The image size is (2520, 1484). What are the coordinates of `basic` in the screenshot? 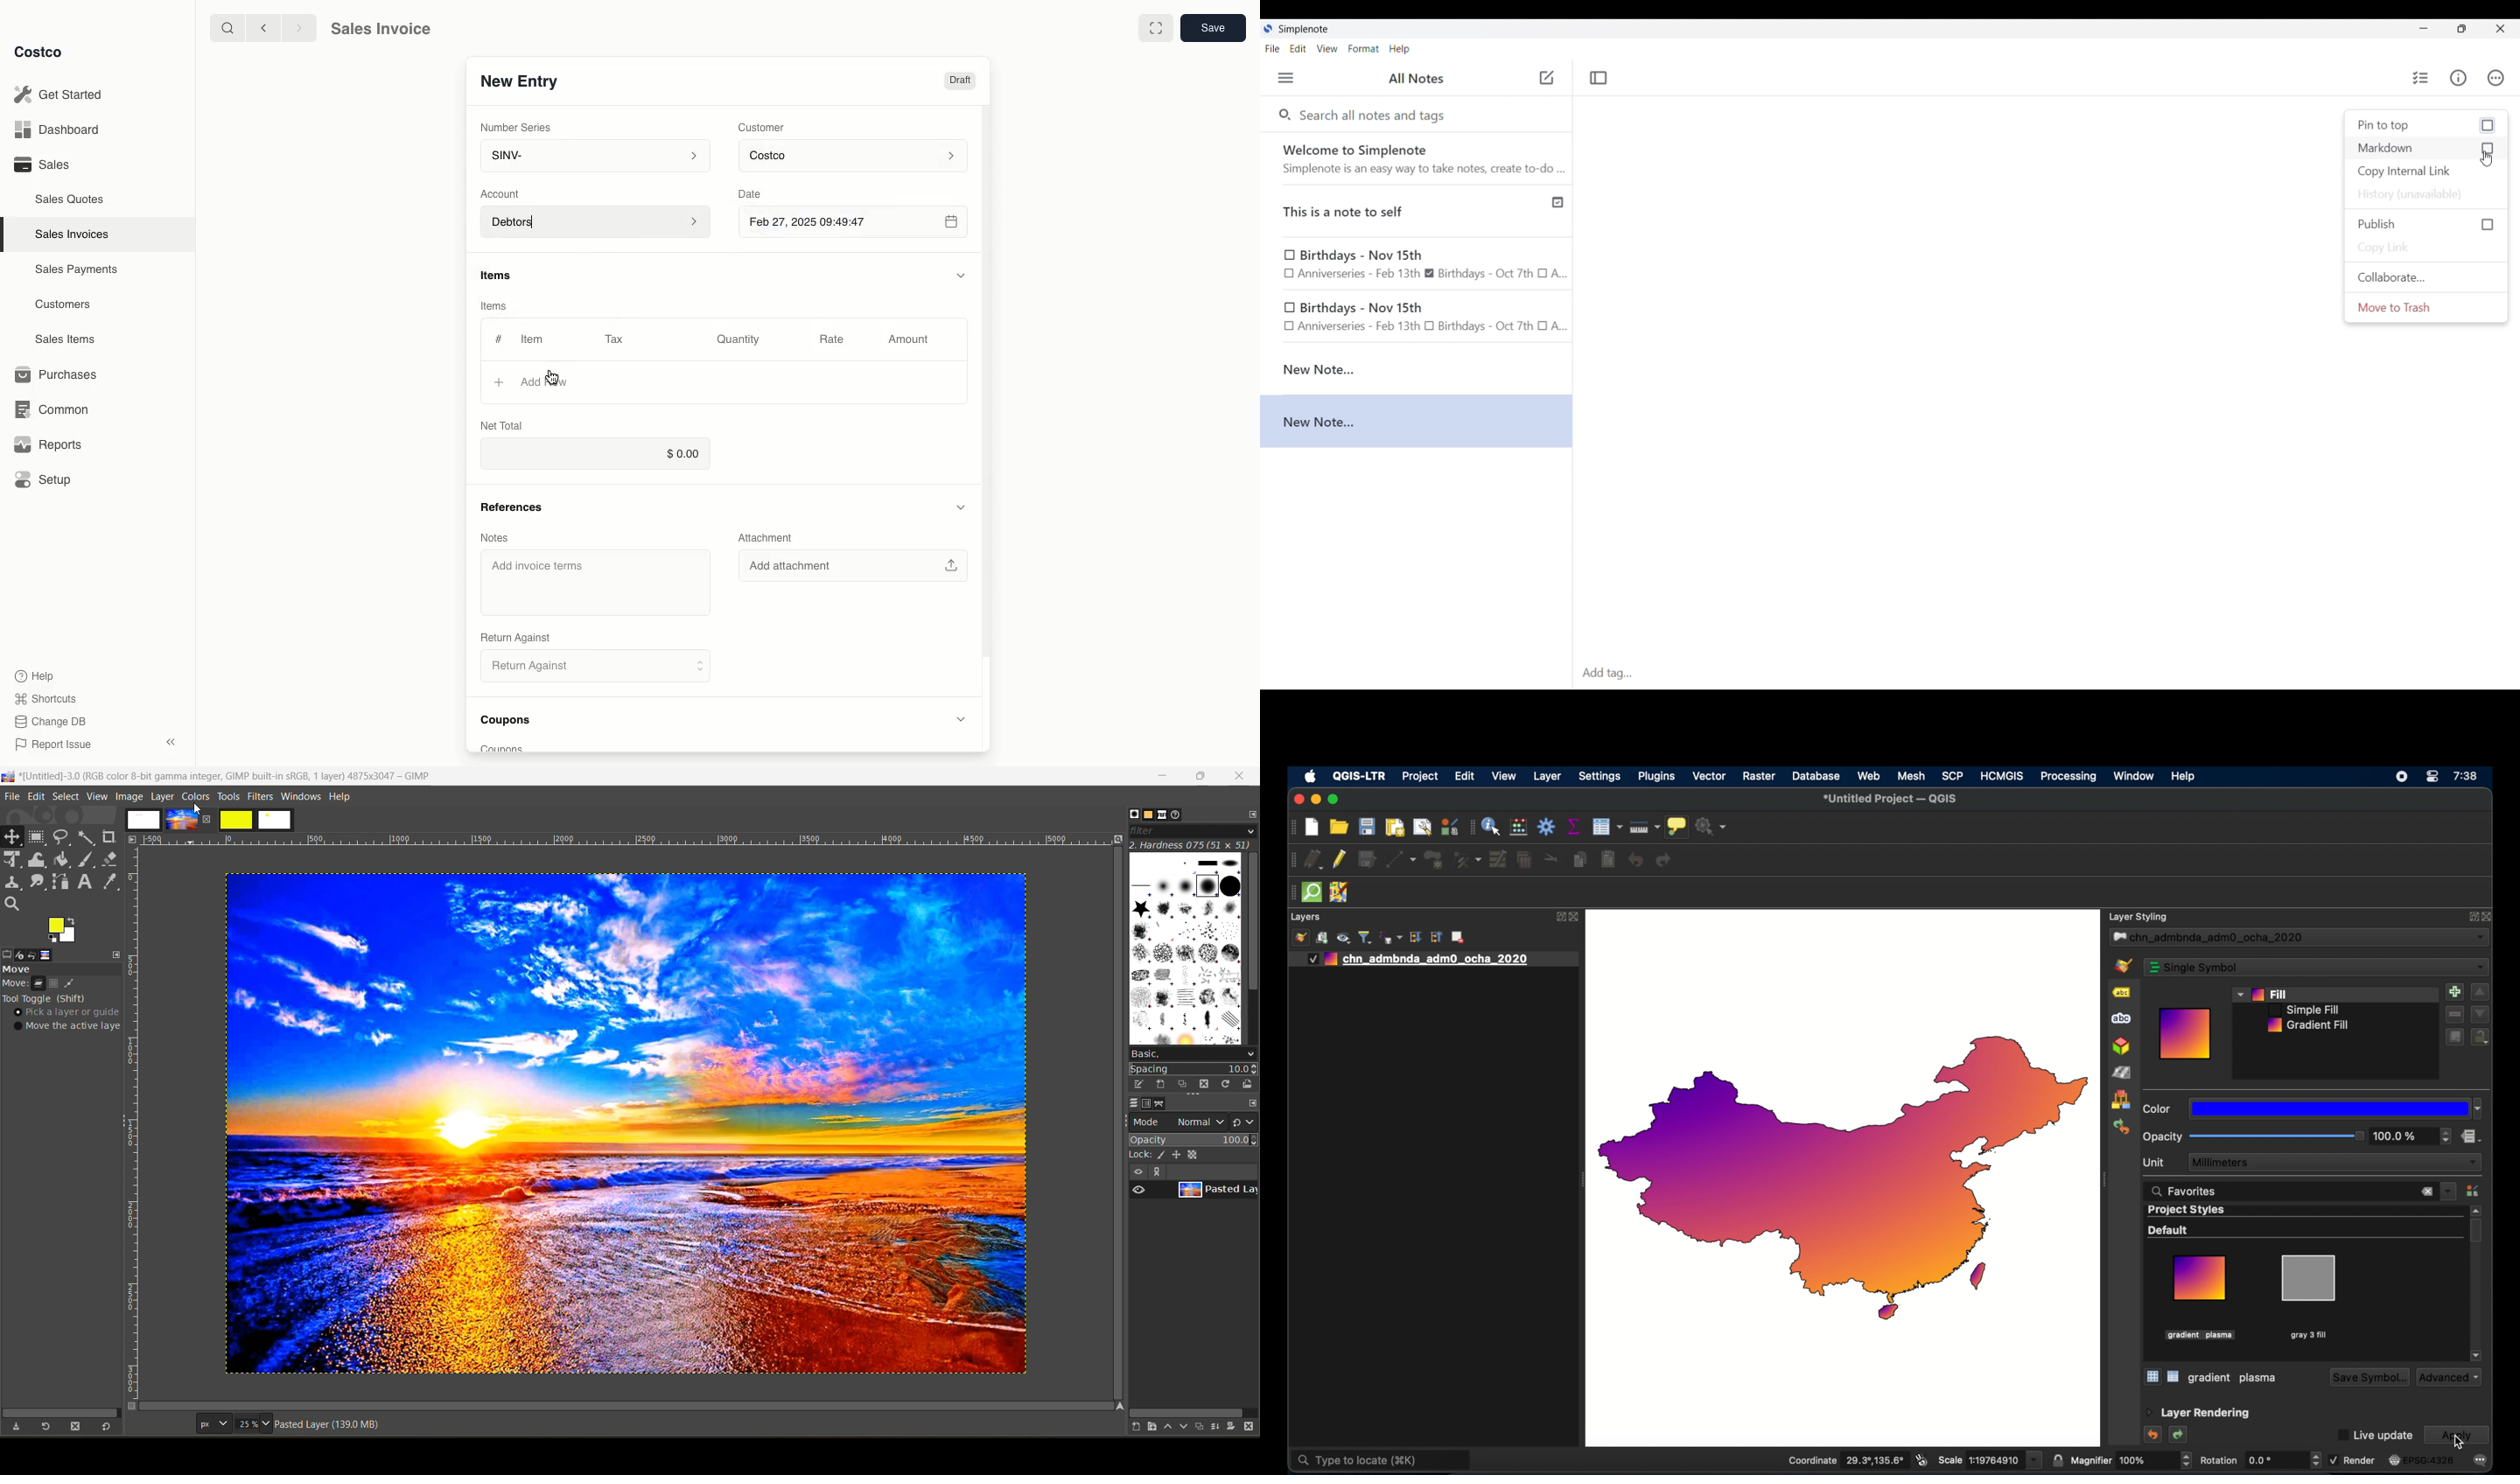 It's located at (1192, 1054).